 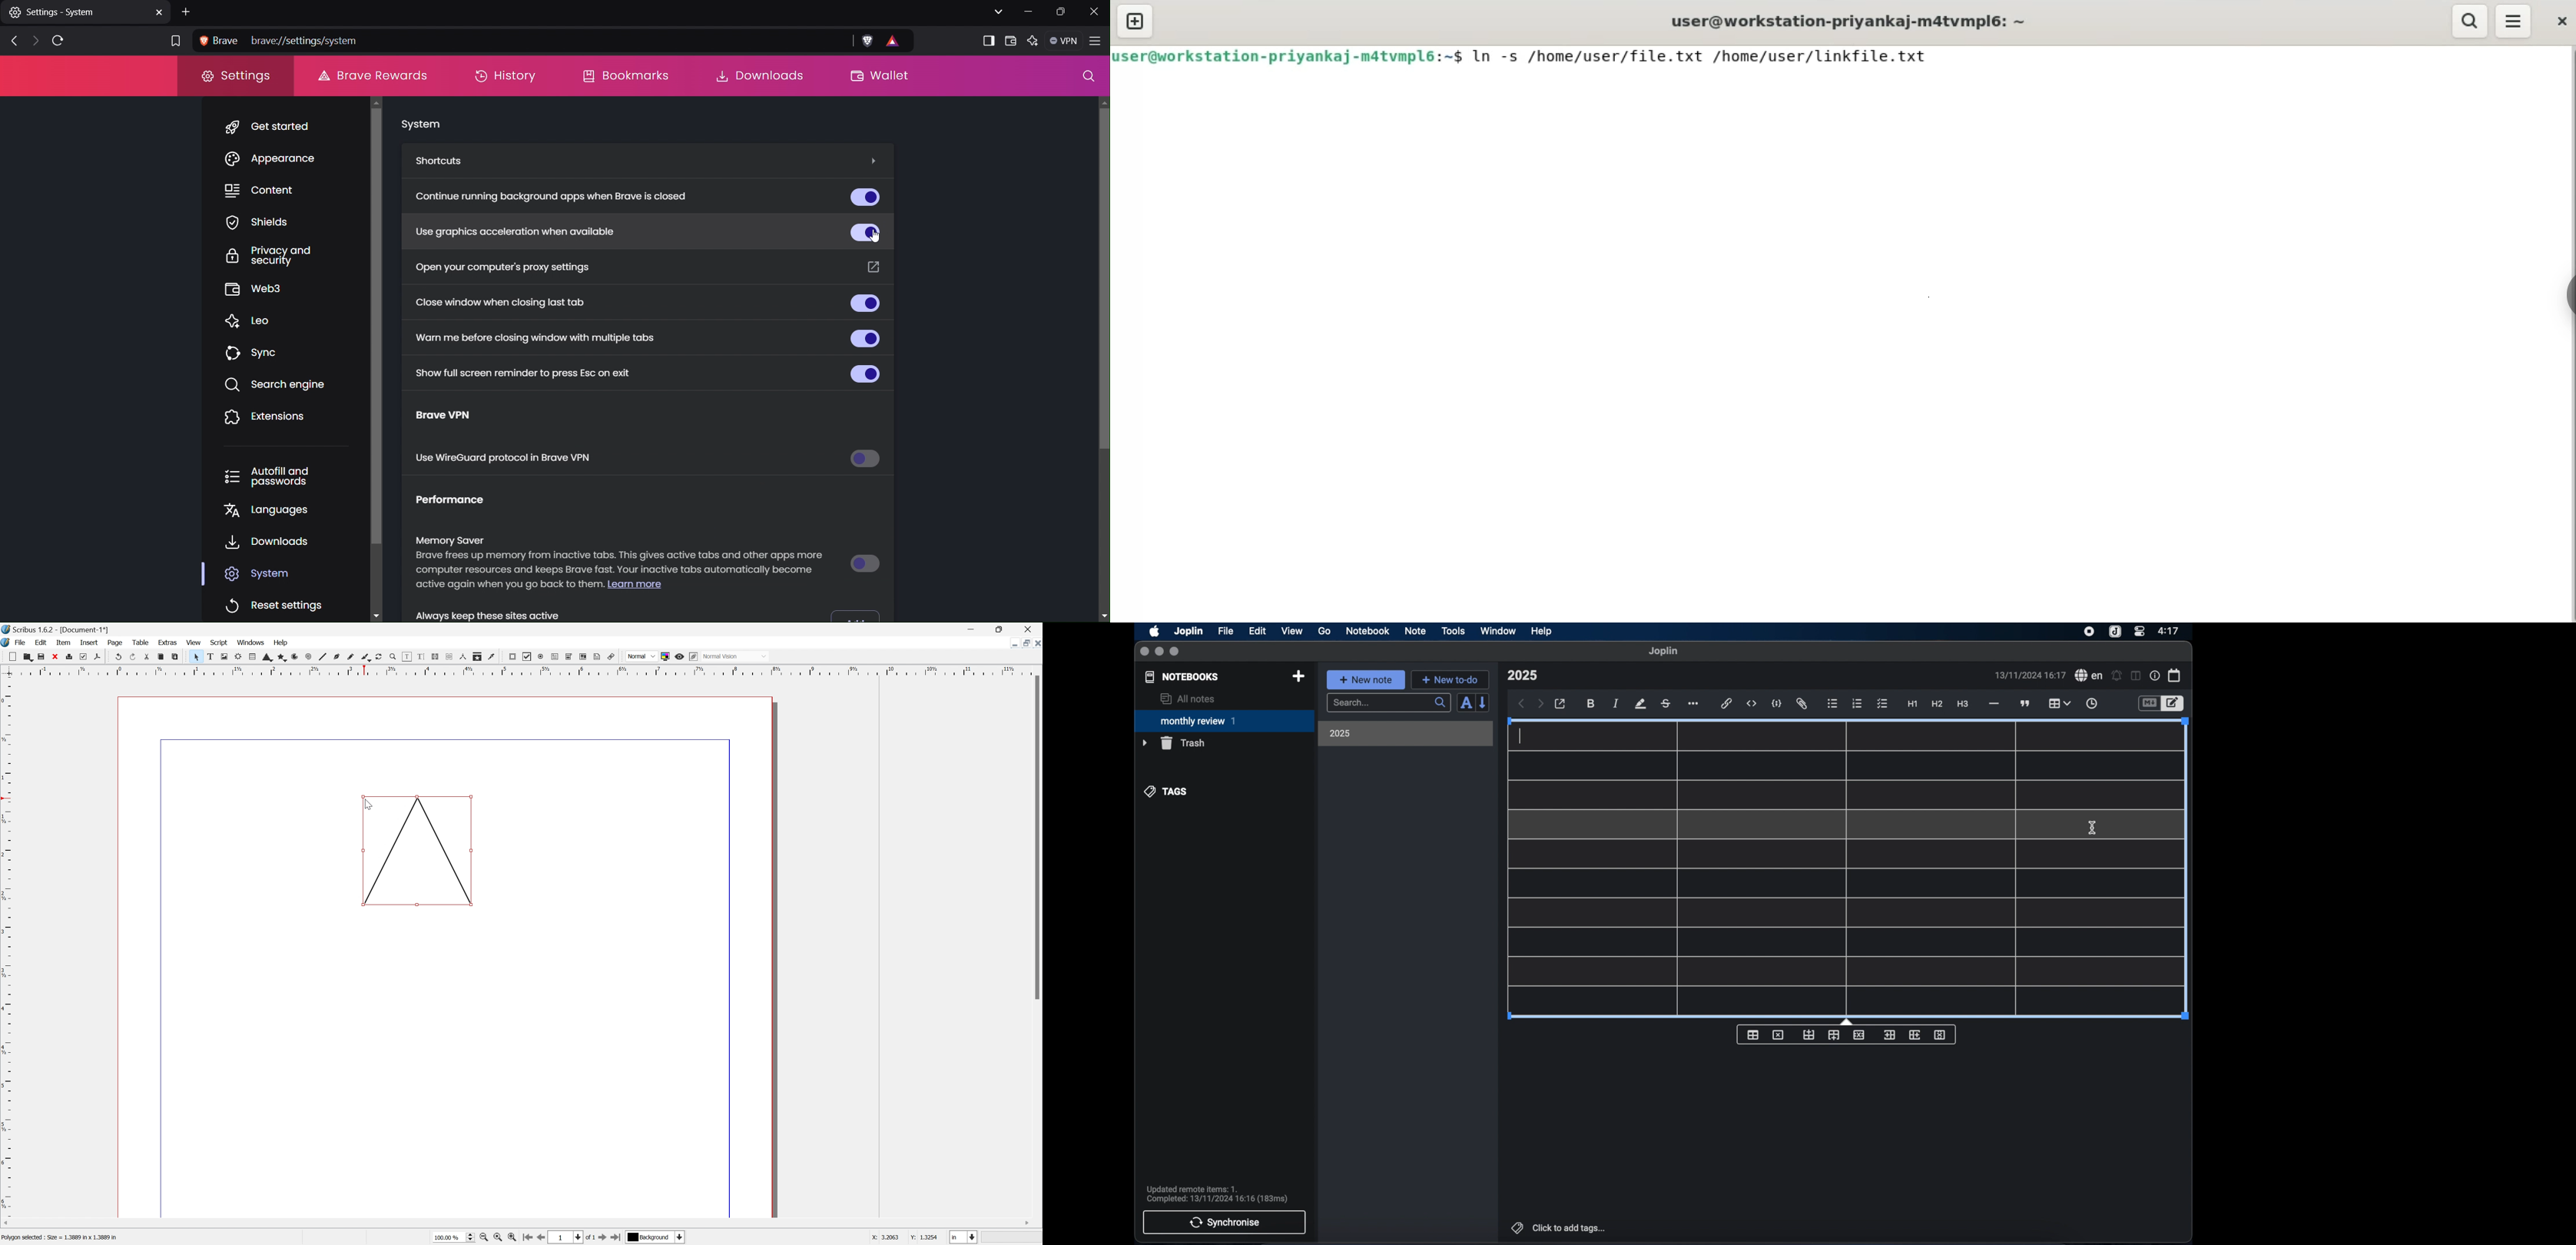 What do you see at coordinates (1592, 704) in the screenshot?
I see `bold` at bounding box center [1592, 704].